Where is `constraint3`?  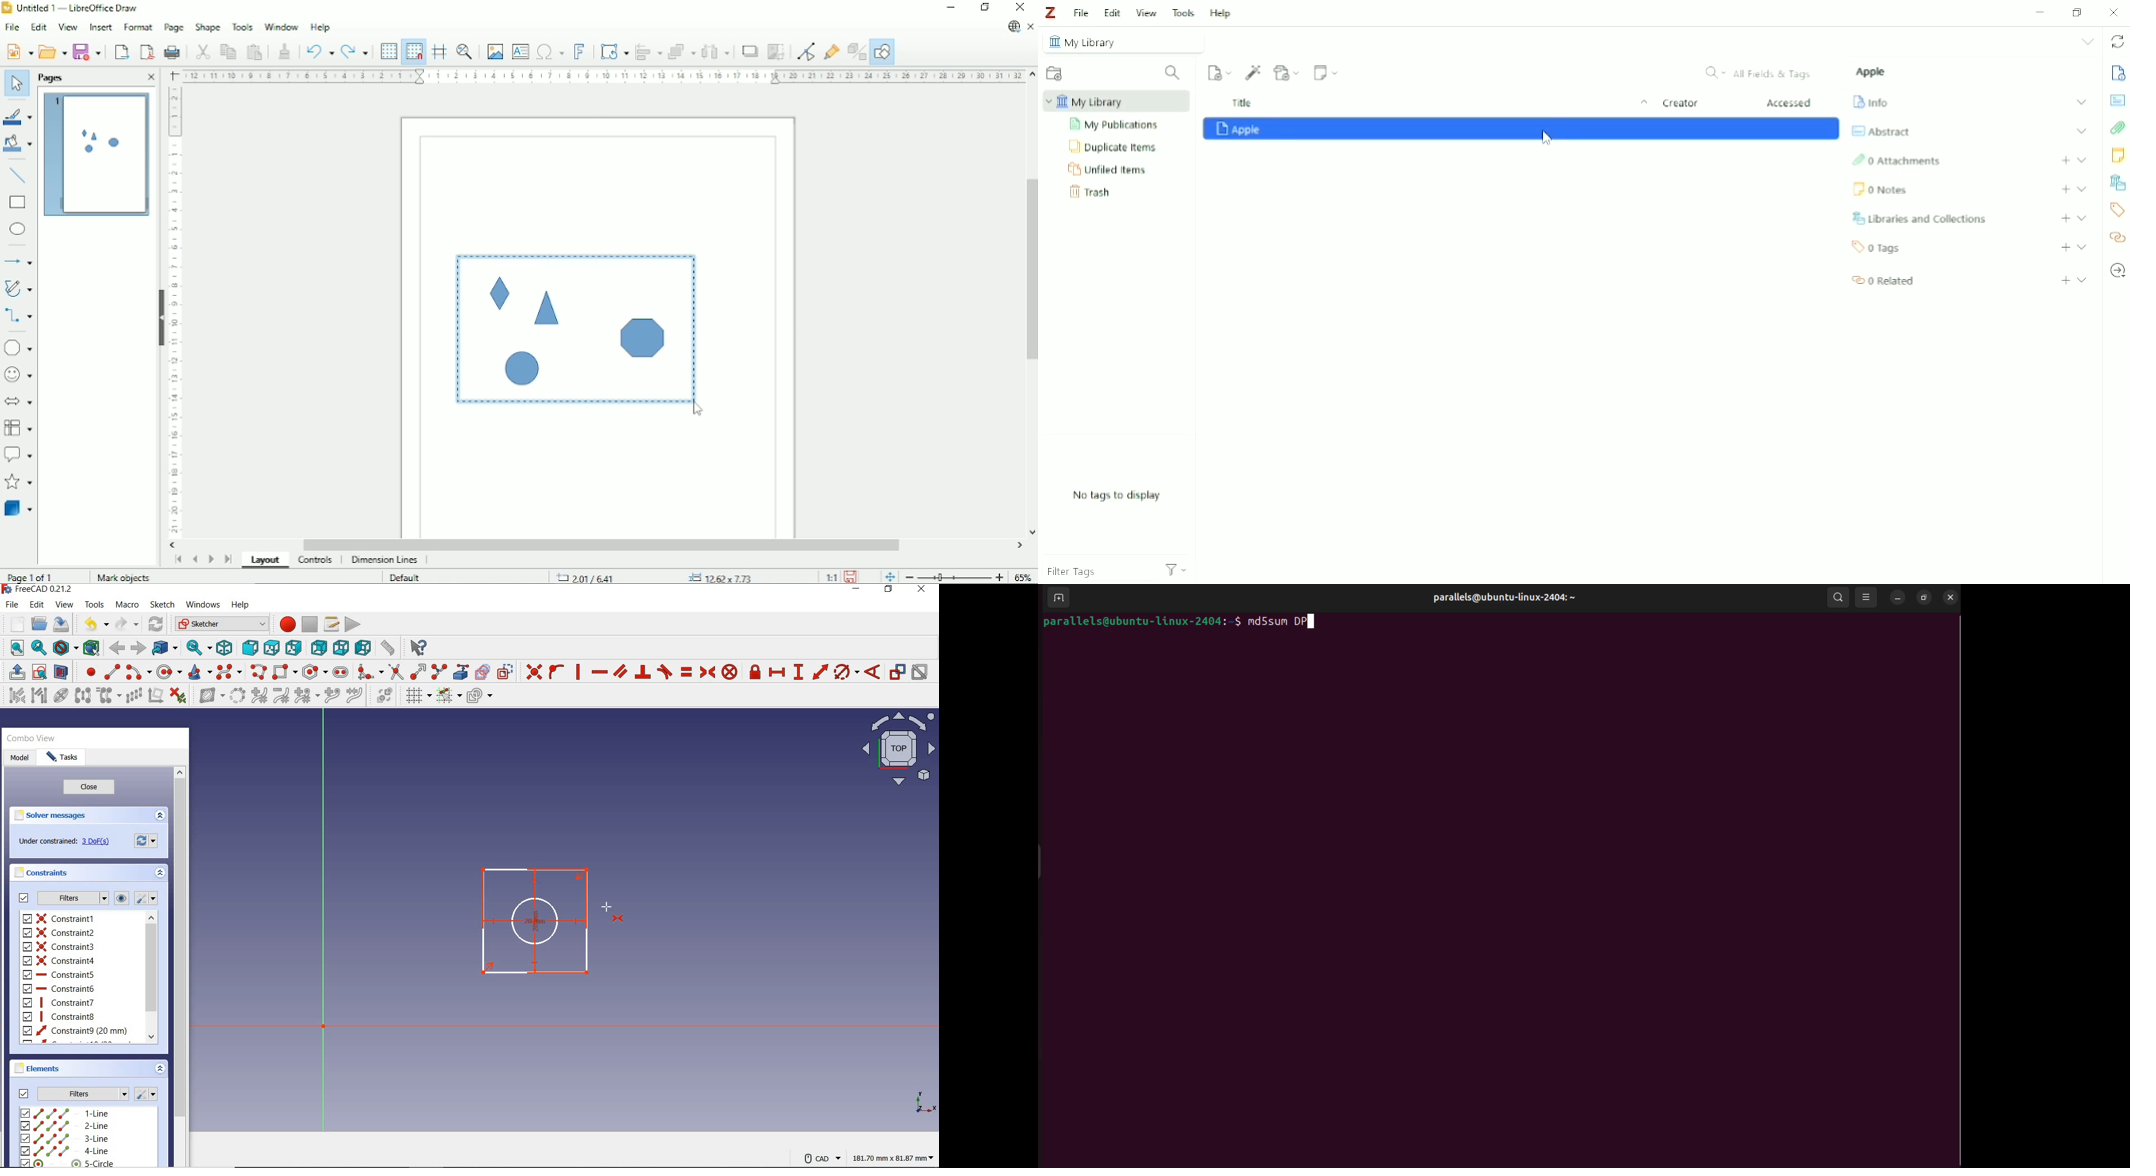 constraint3 is located at coordinates (59, 946).